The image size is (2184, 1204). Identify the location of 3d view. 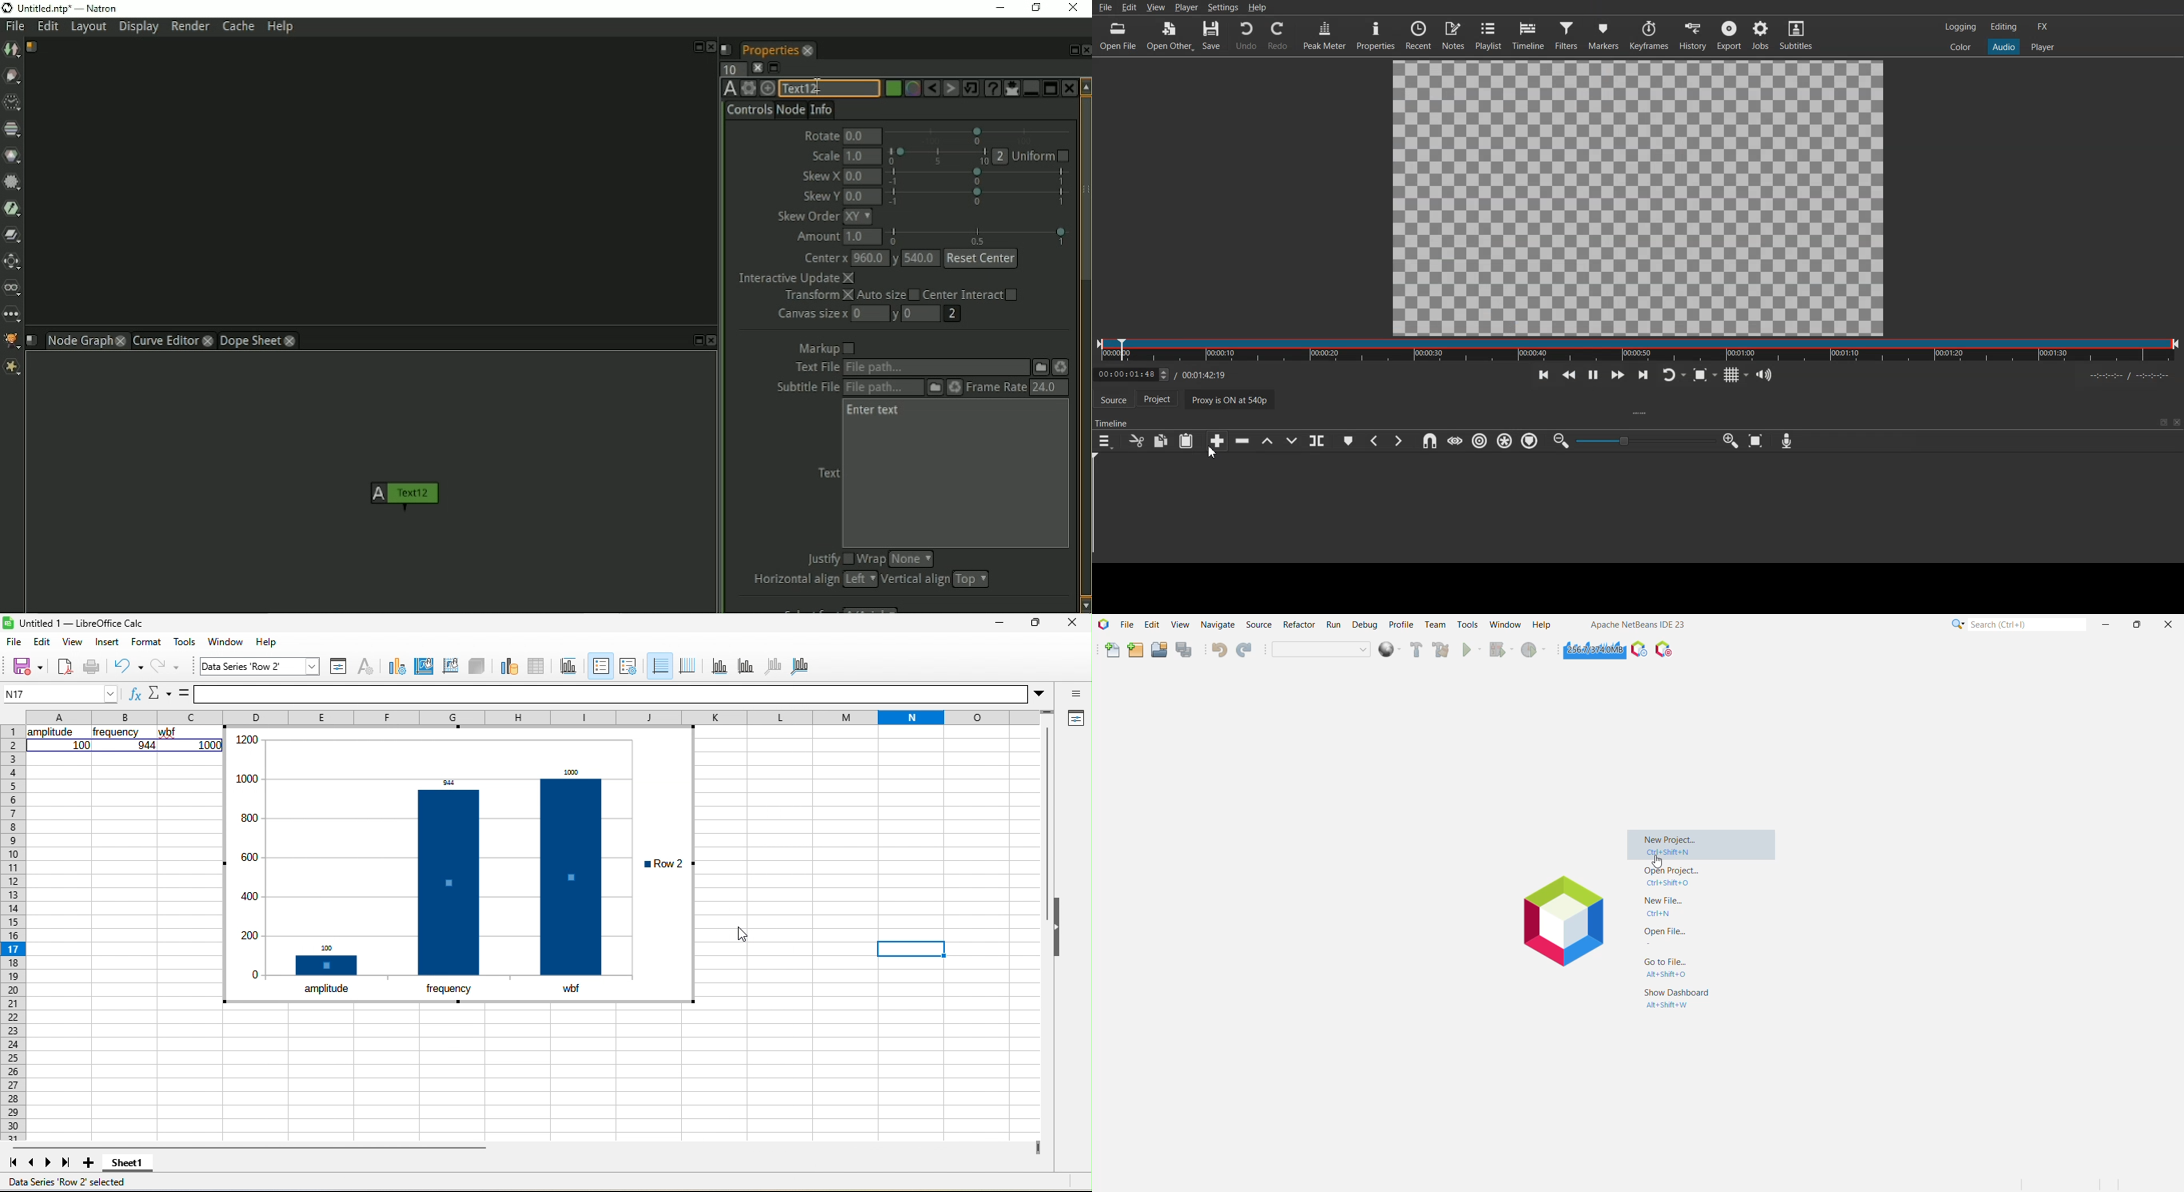
(479, 668).